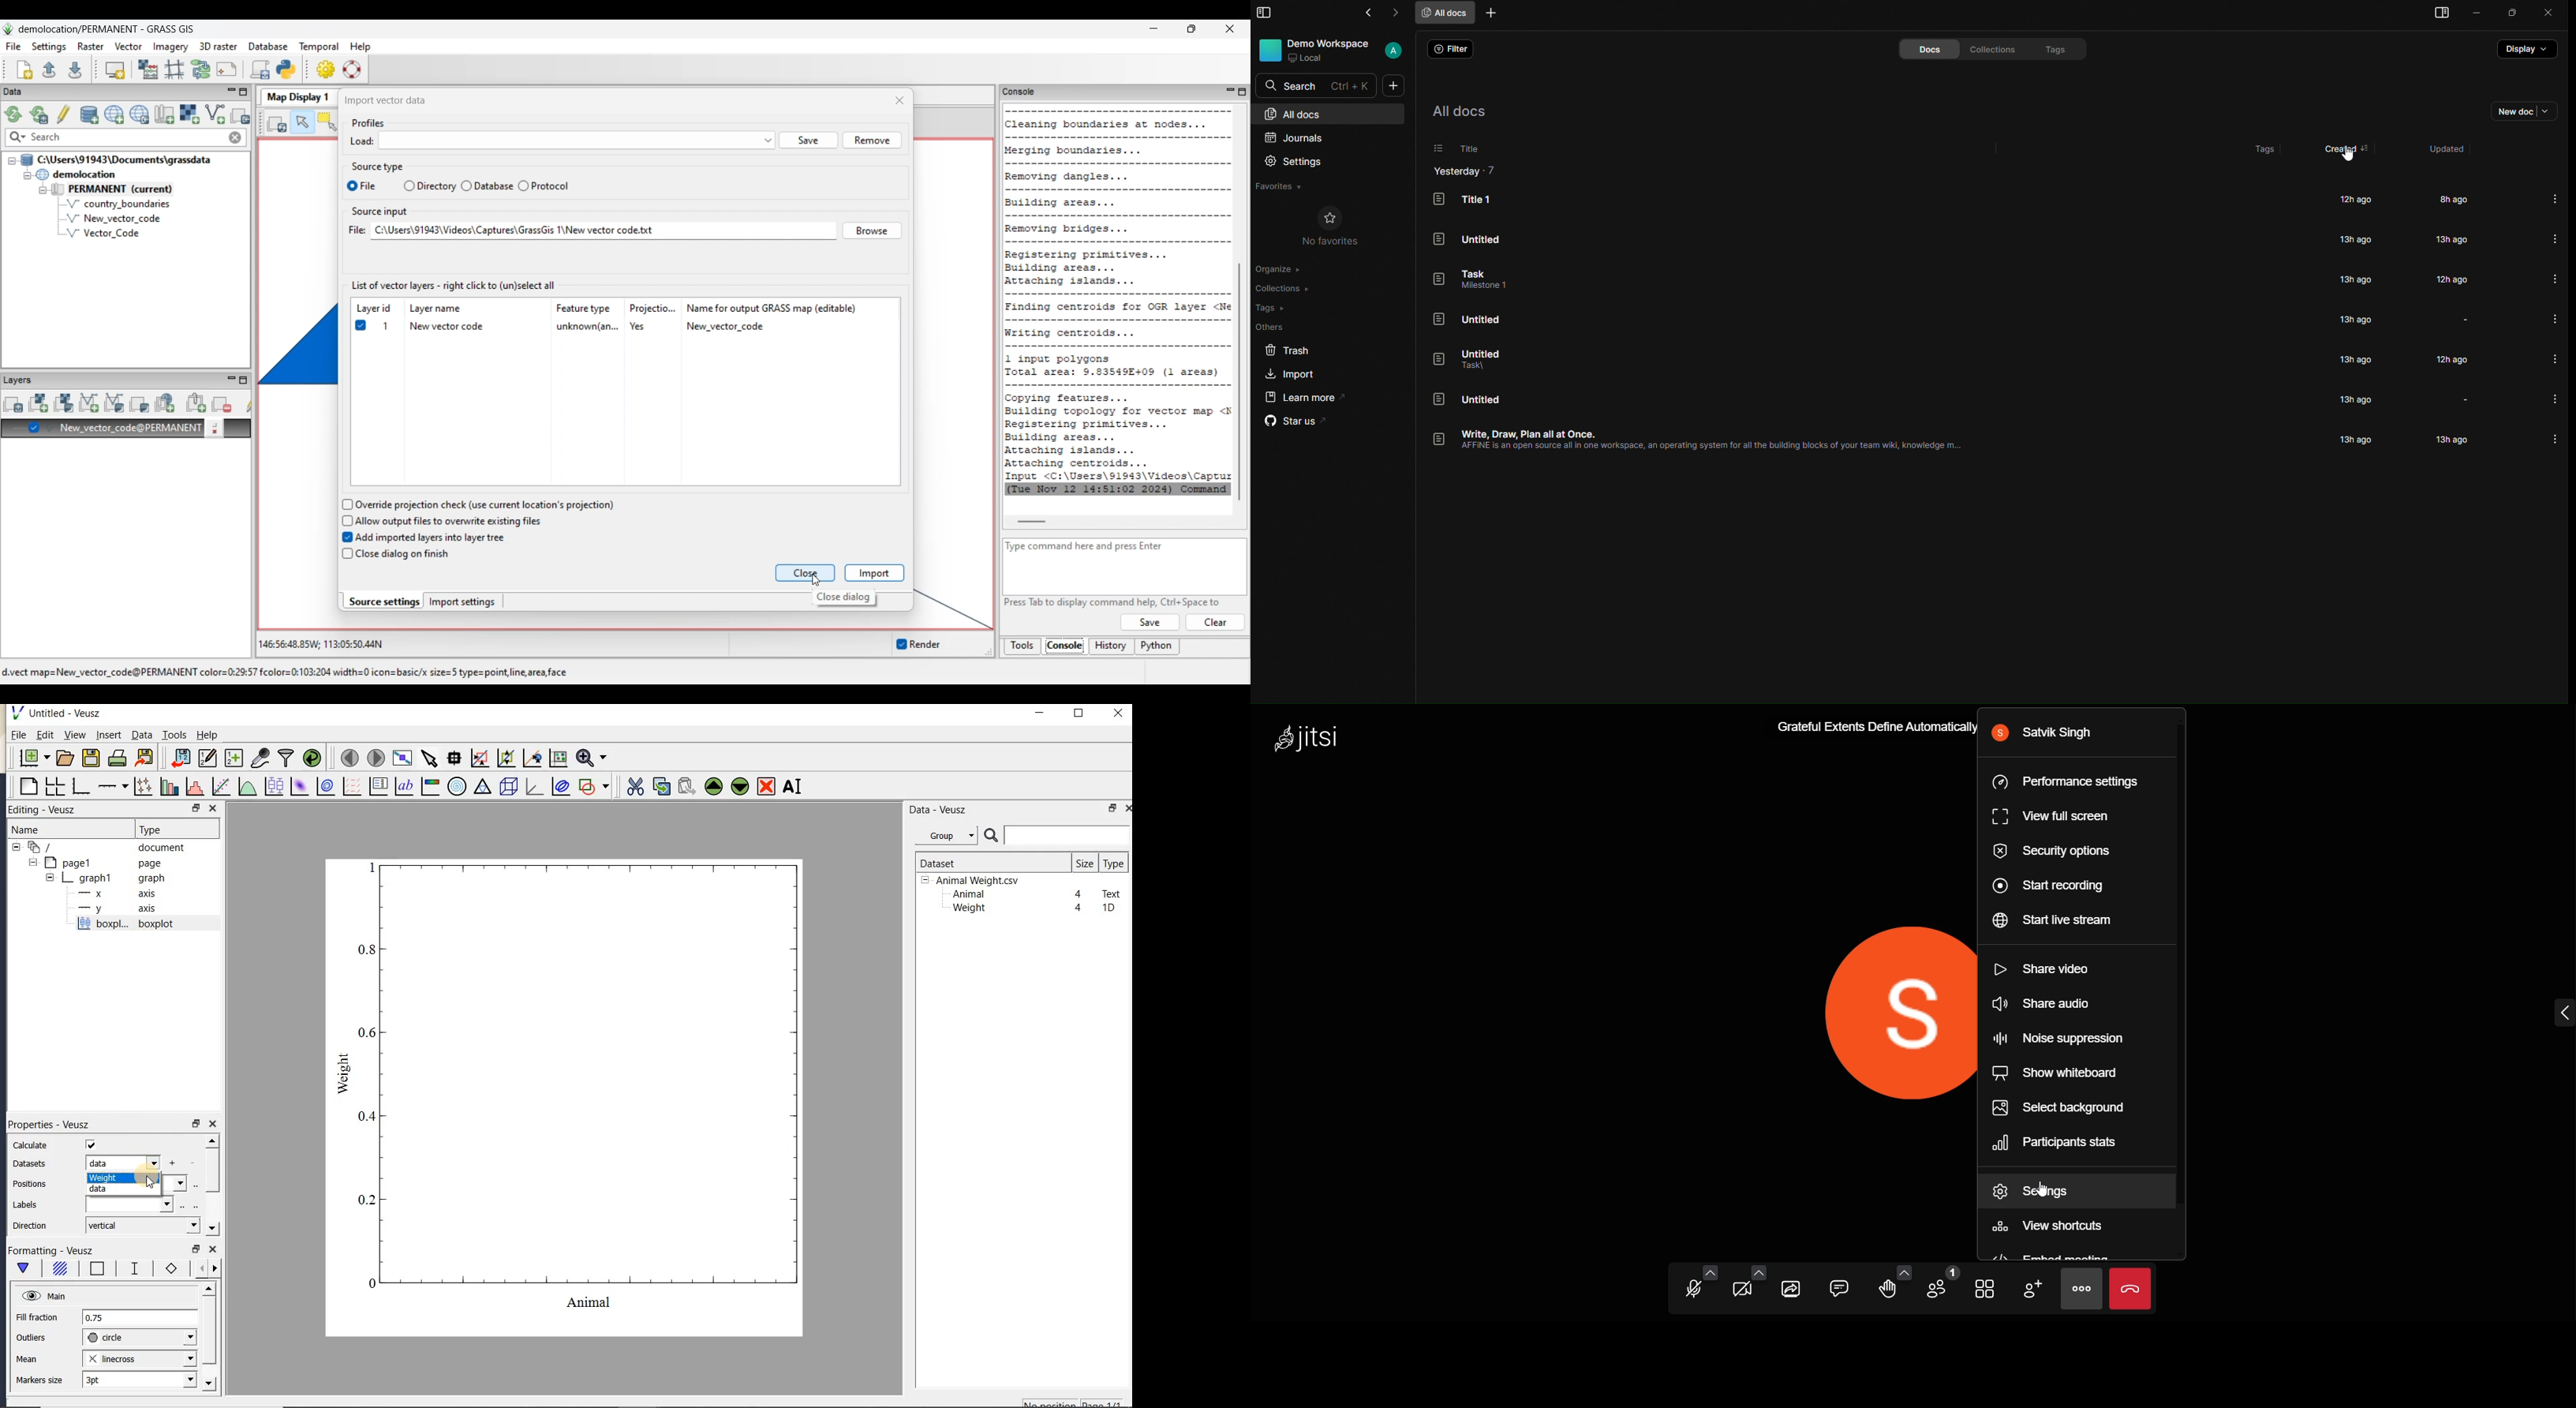 This screenshot has width=2576, height=1428. What do you see at coordinates (19, 735) in the screenshot?
I see `File` at bounding box center [19, 735].